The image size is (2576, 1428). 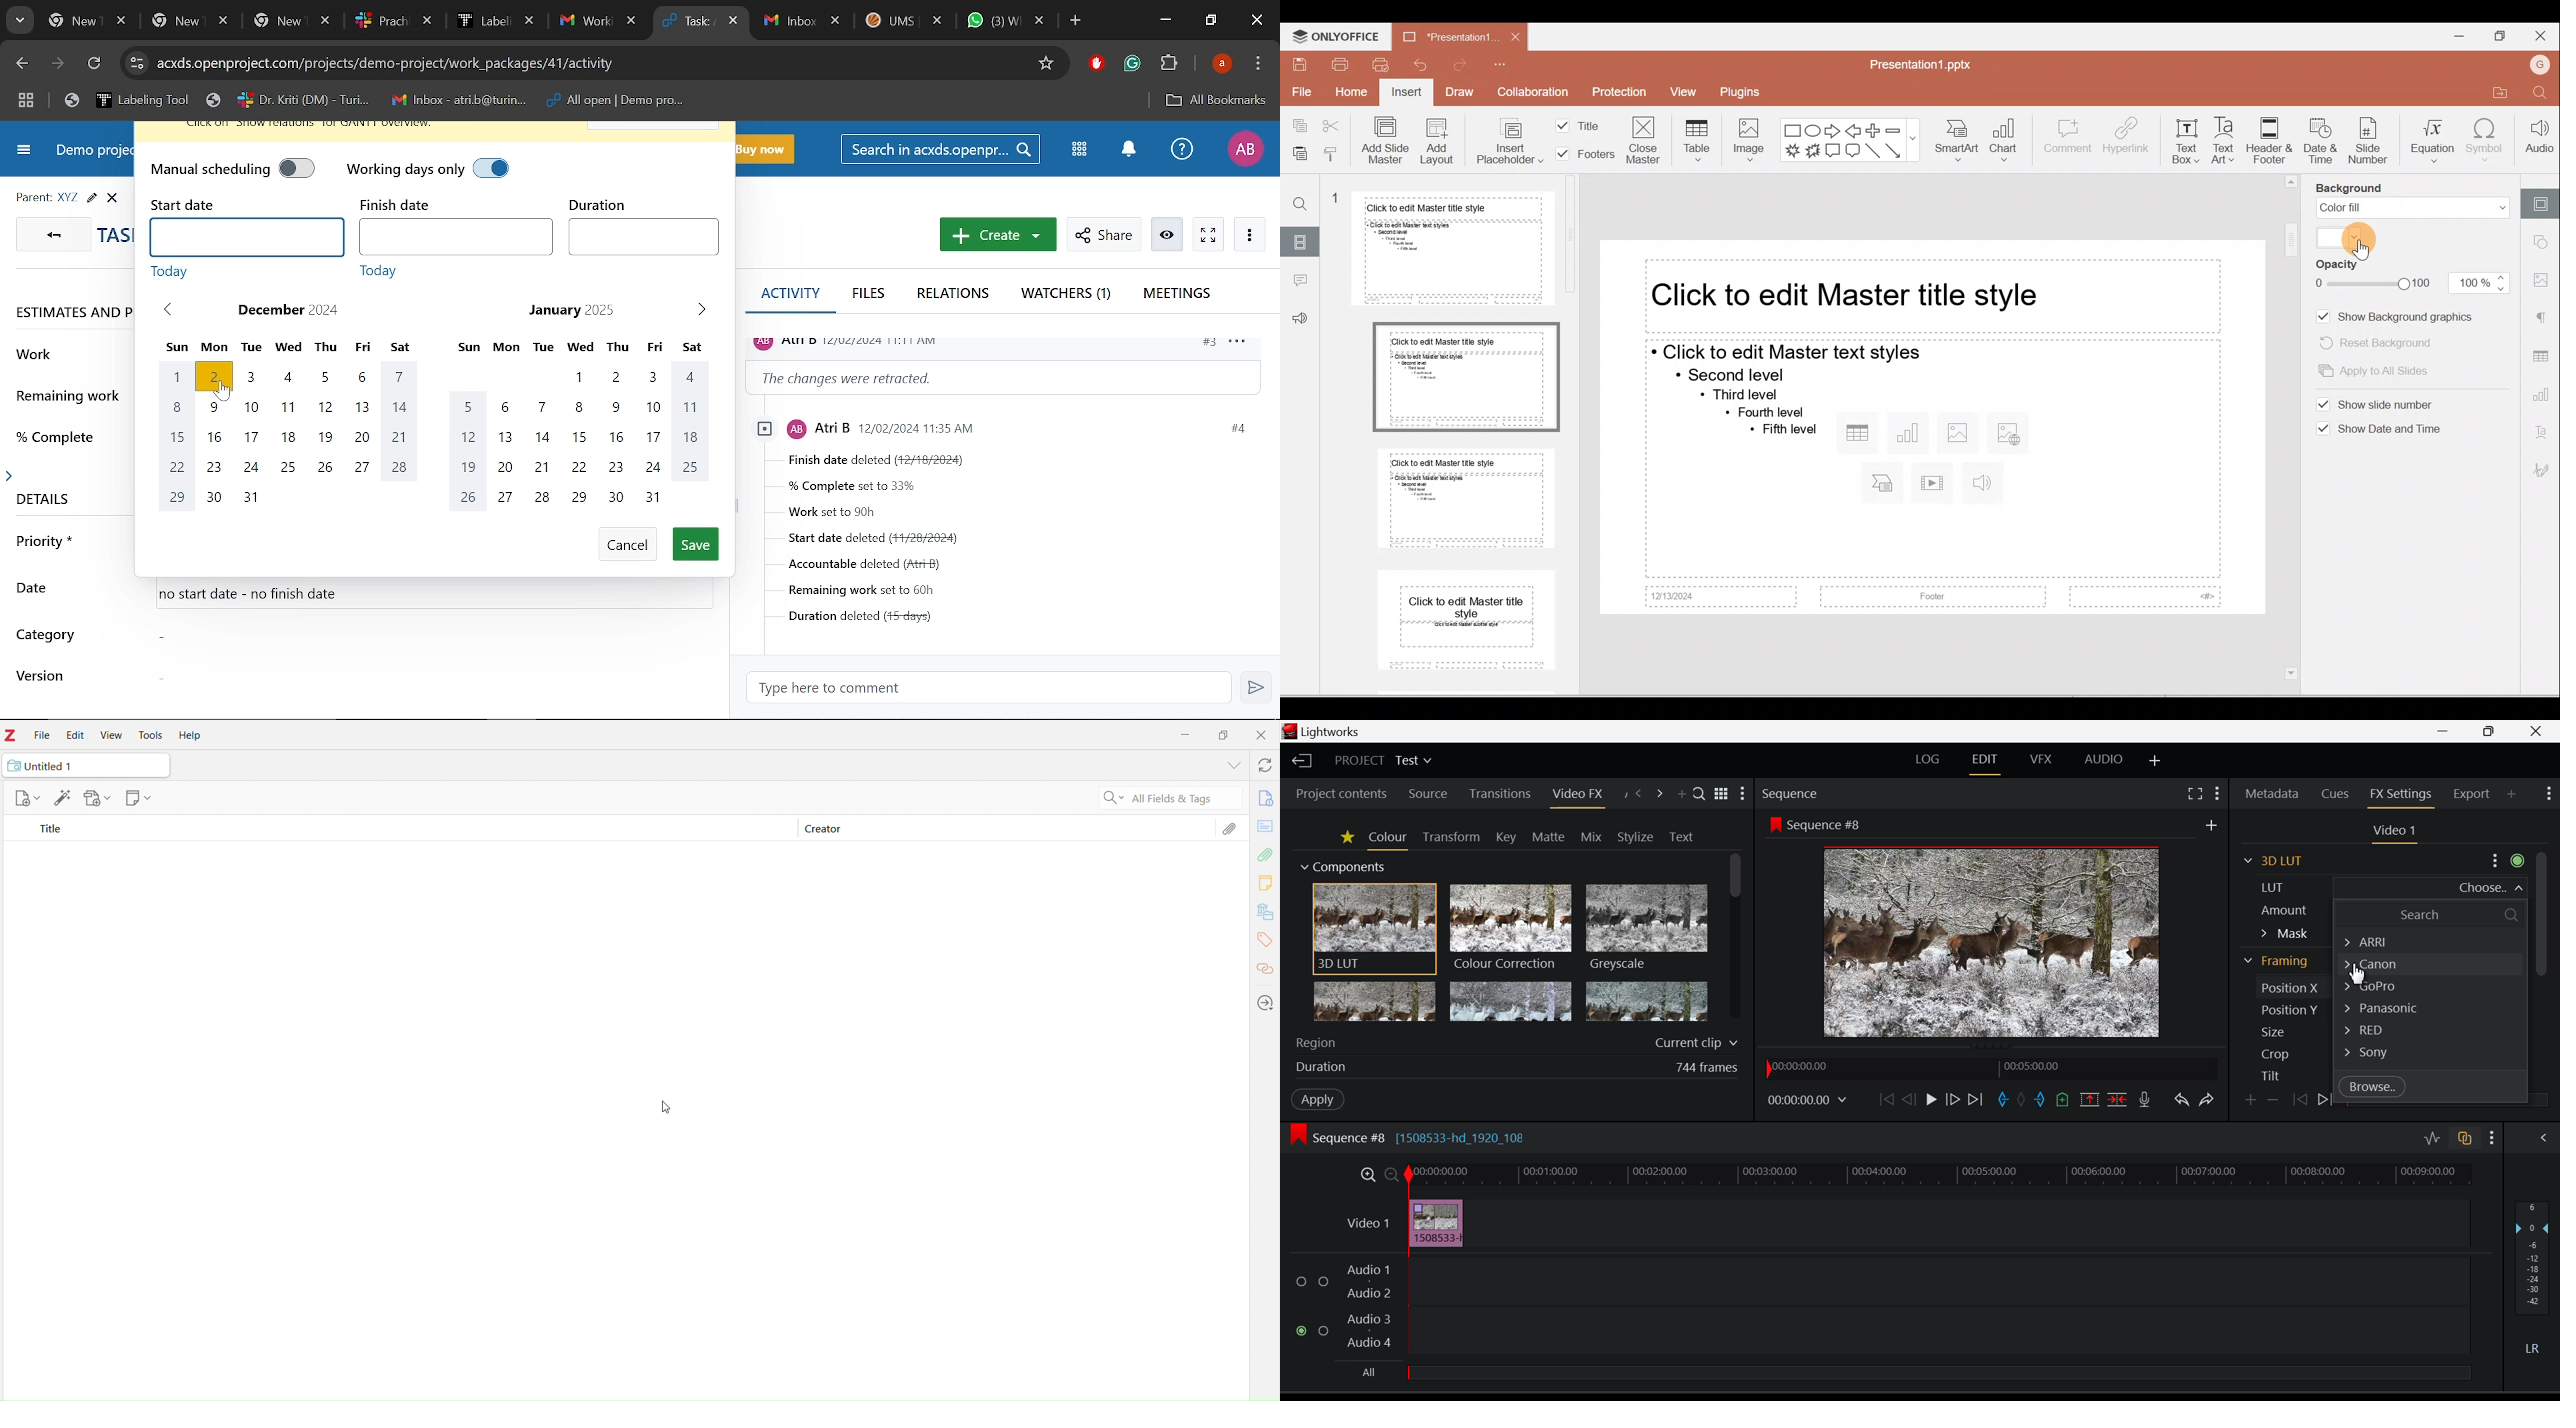 What do you see at coordinates (1893, 129) in the screenshot?
I see `Minus` at bounding box center [1893, 129].